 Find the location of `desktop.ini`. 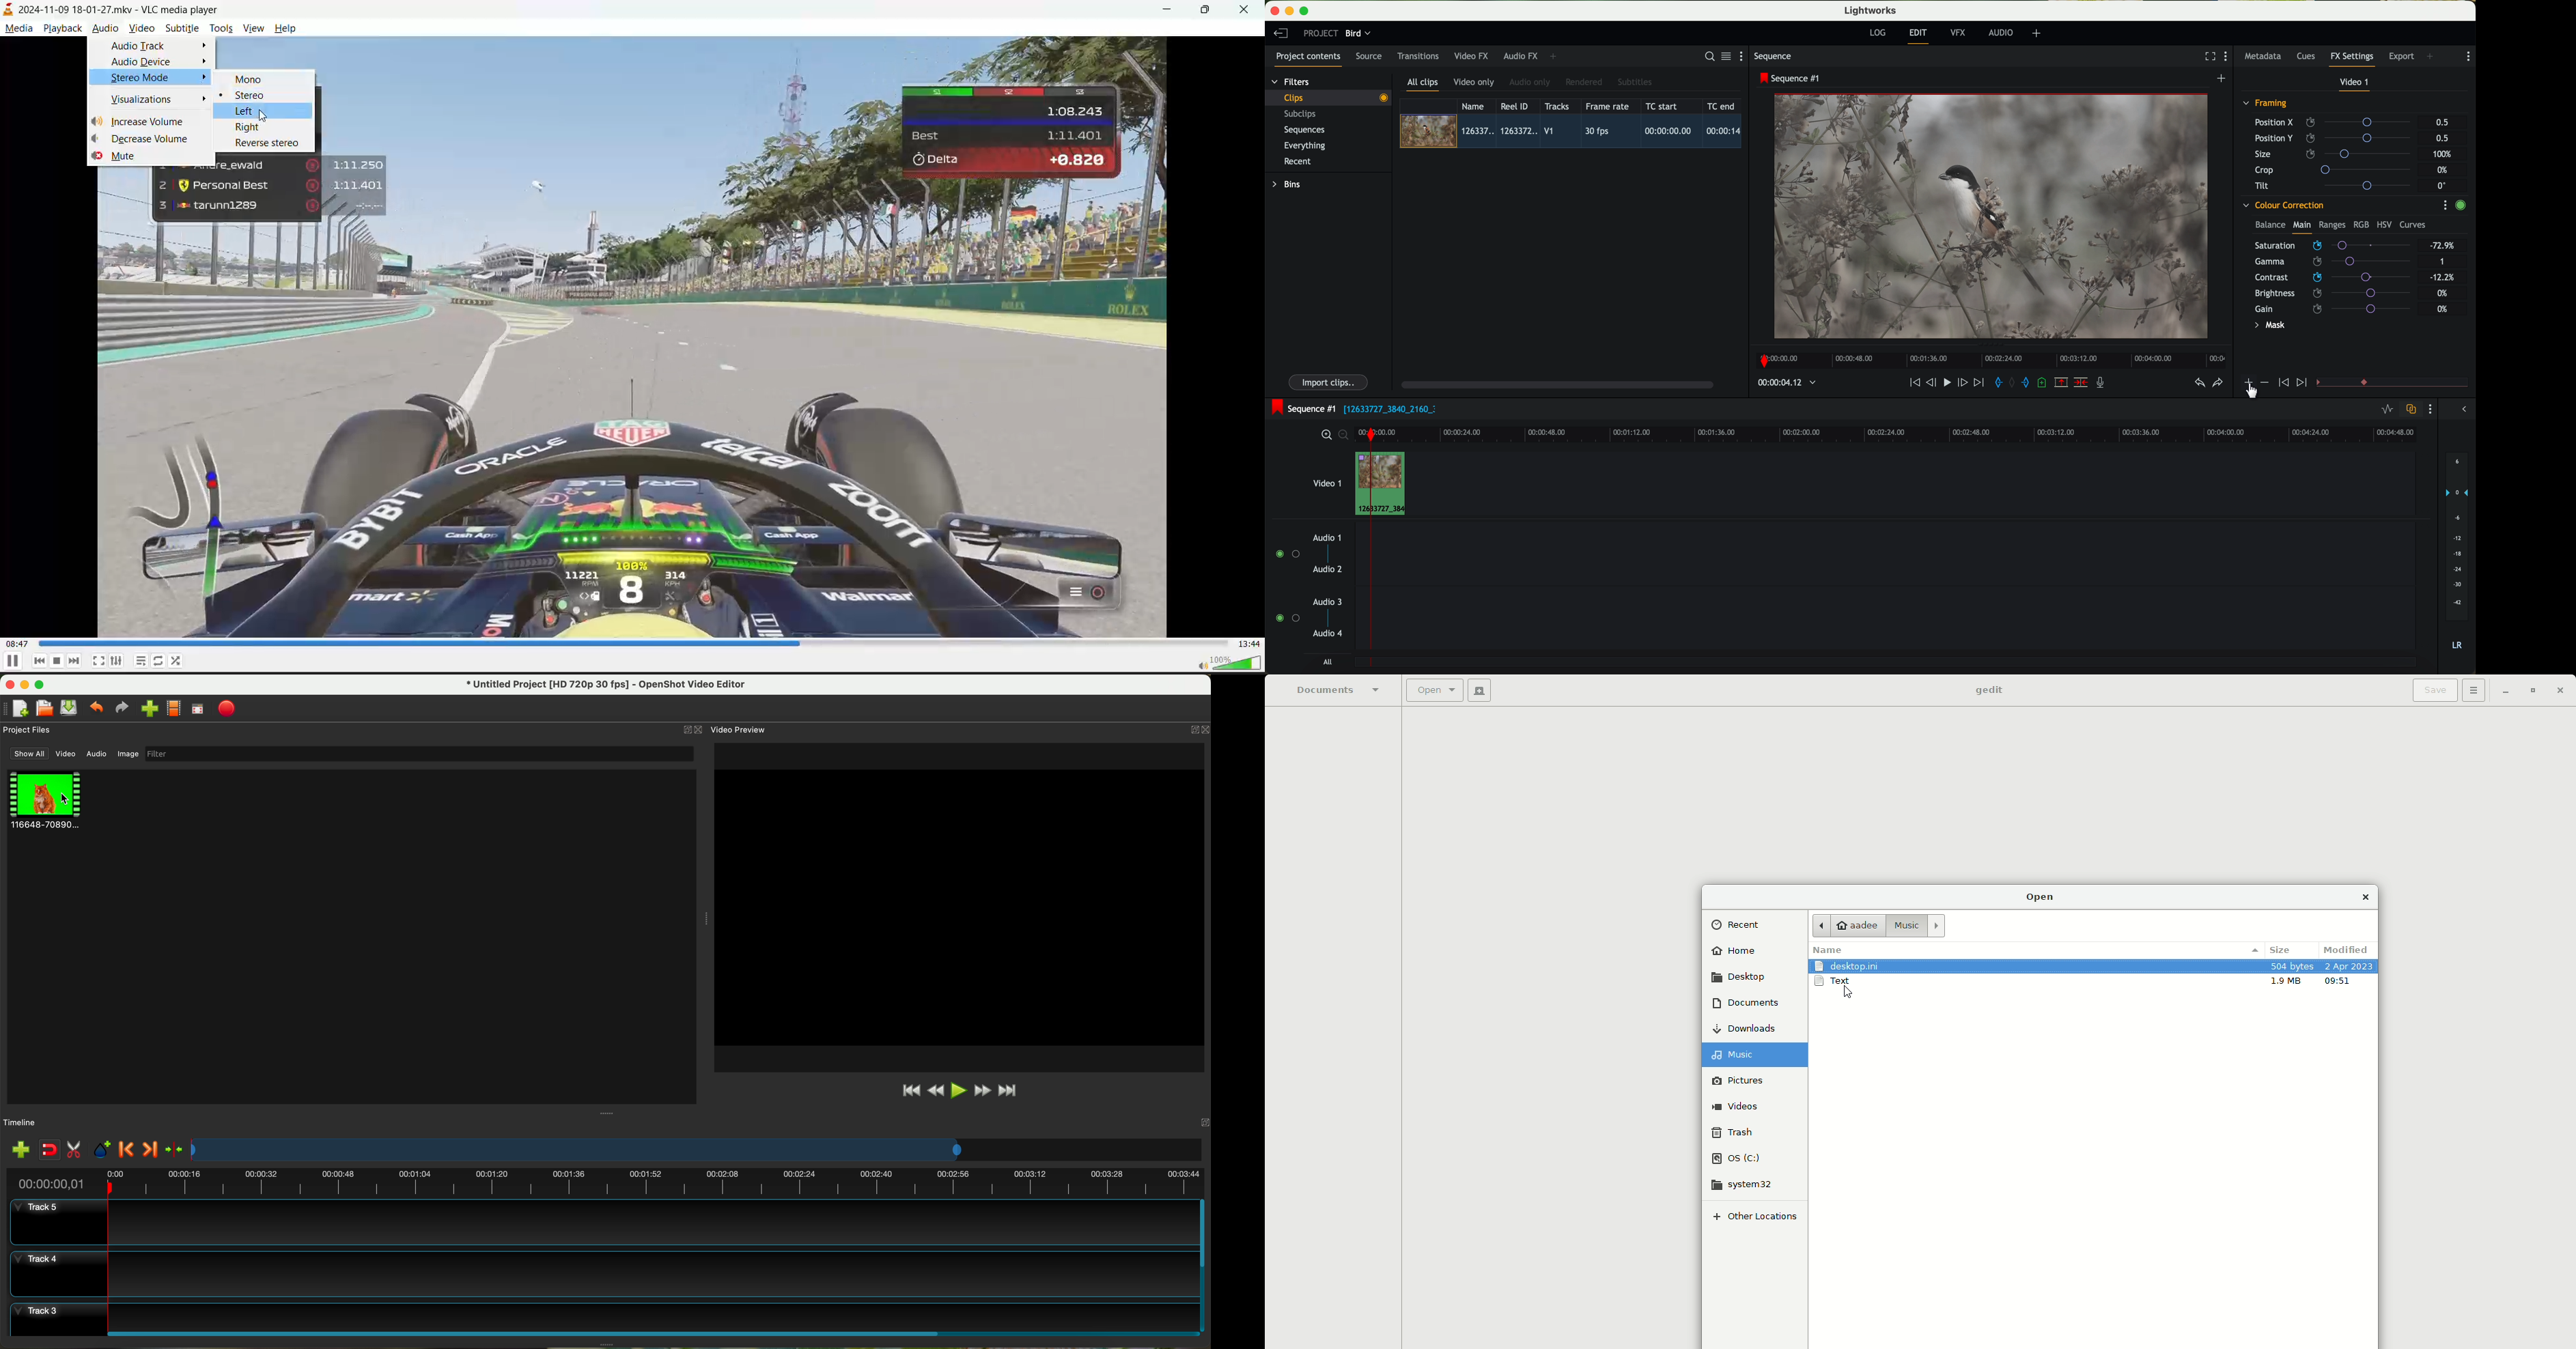

desktop.ini is located at coordinates (1851, 966).